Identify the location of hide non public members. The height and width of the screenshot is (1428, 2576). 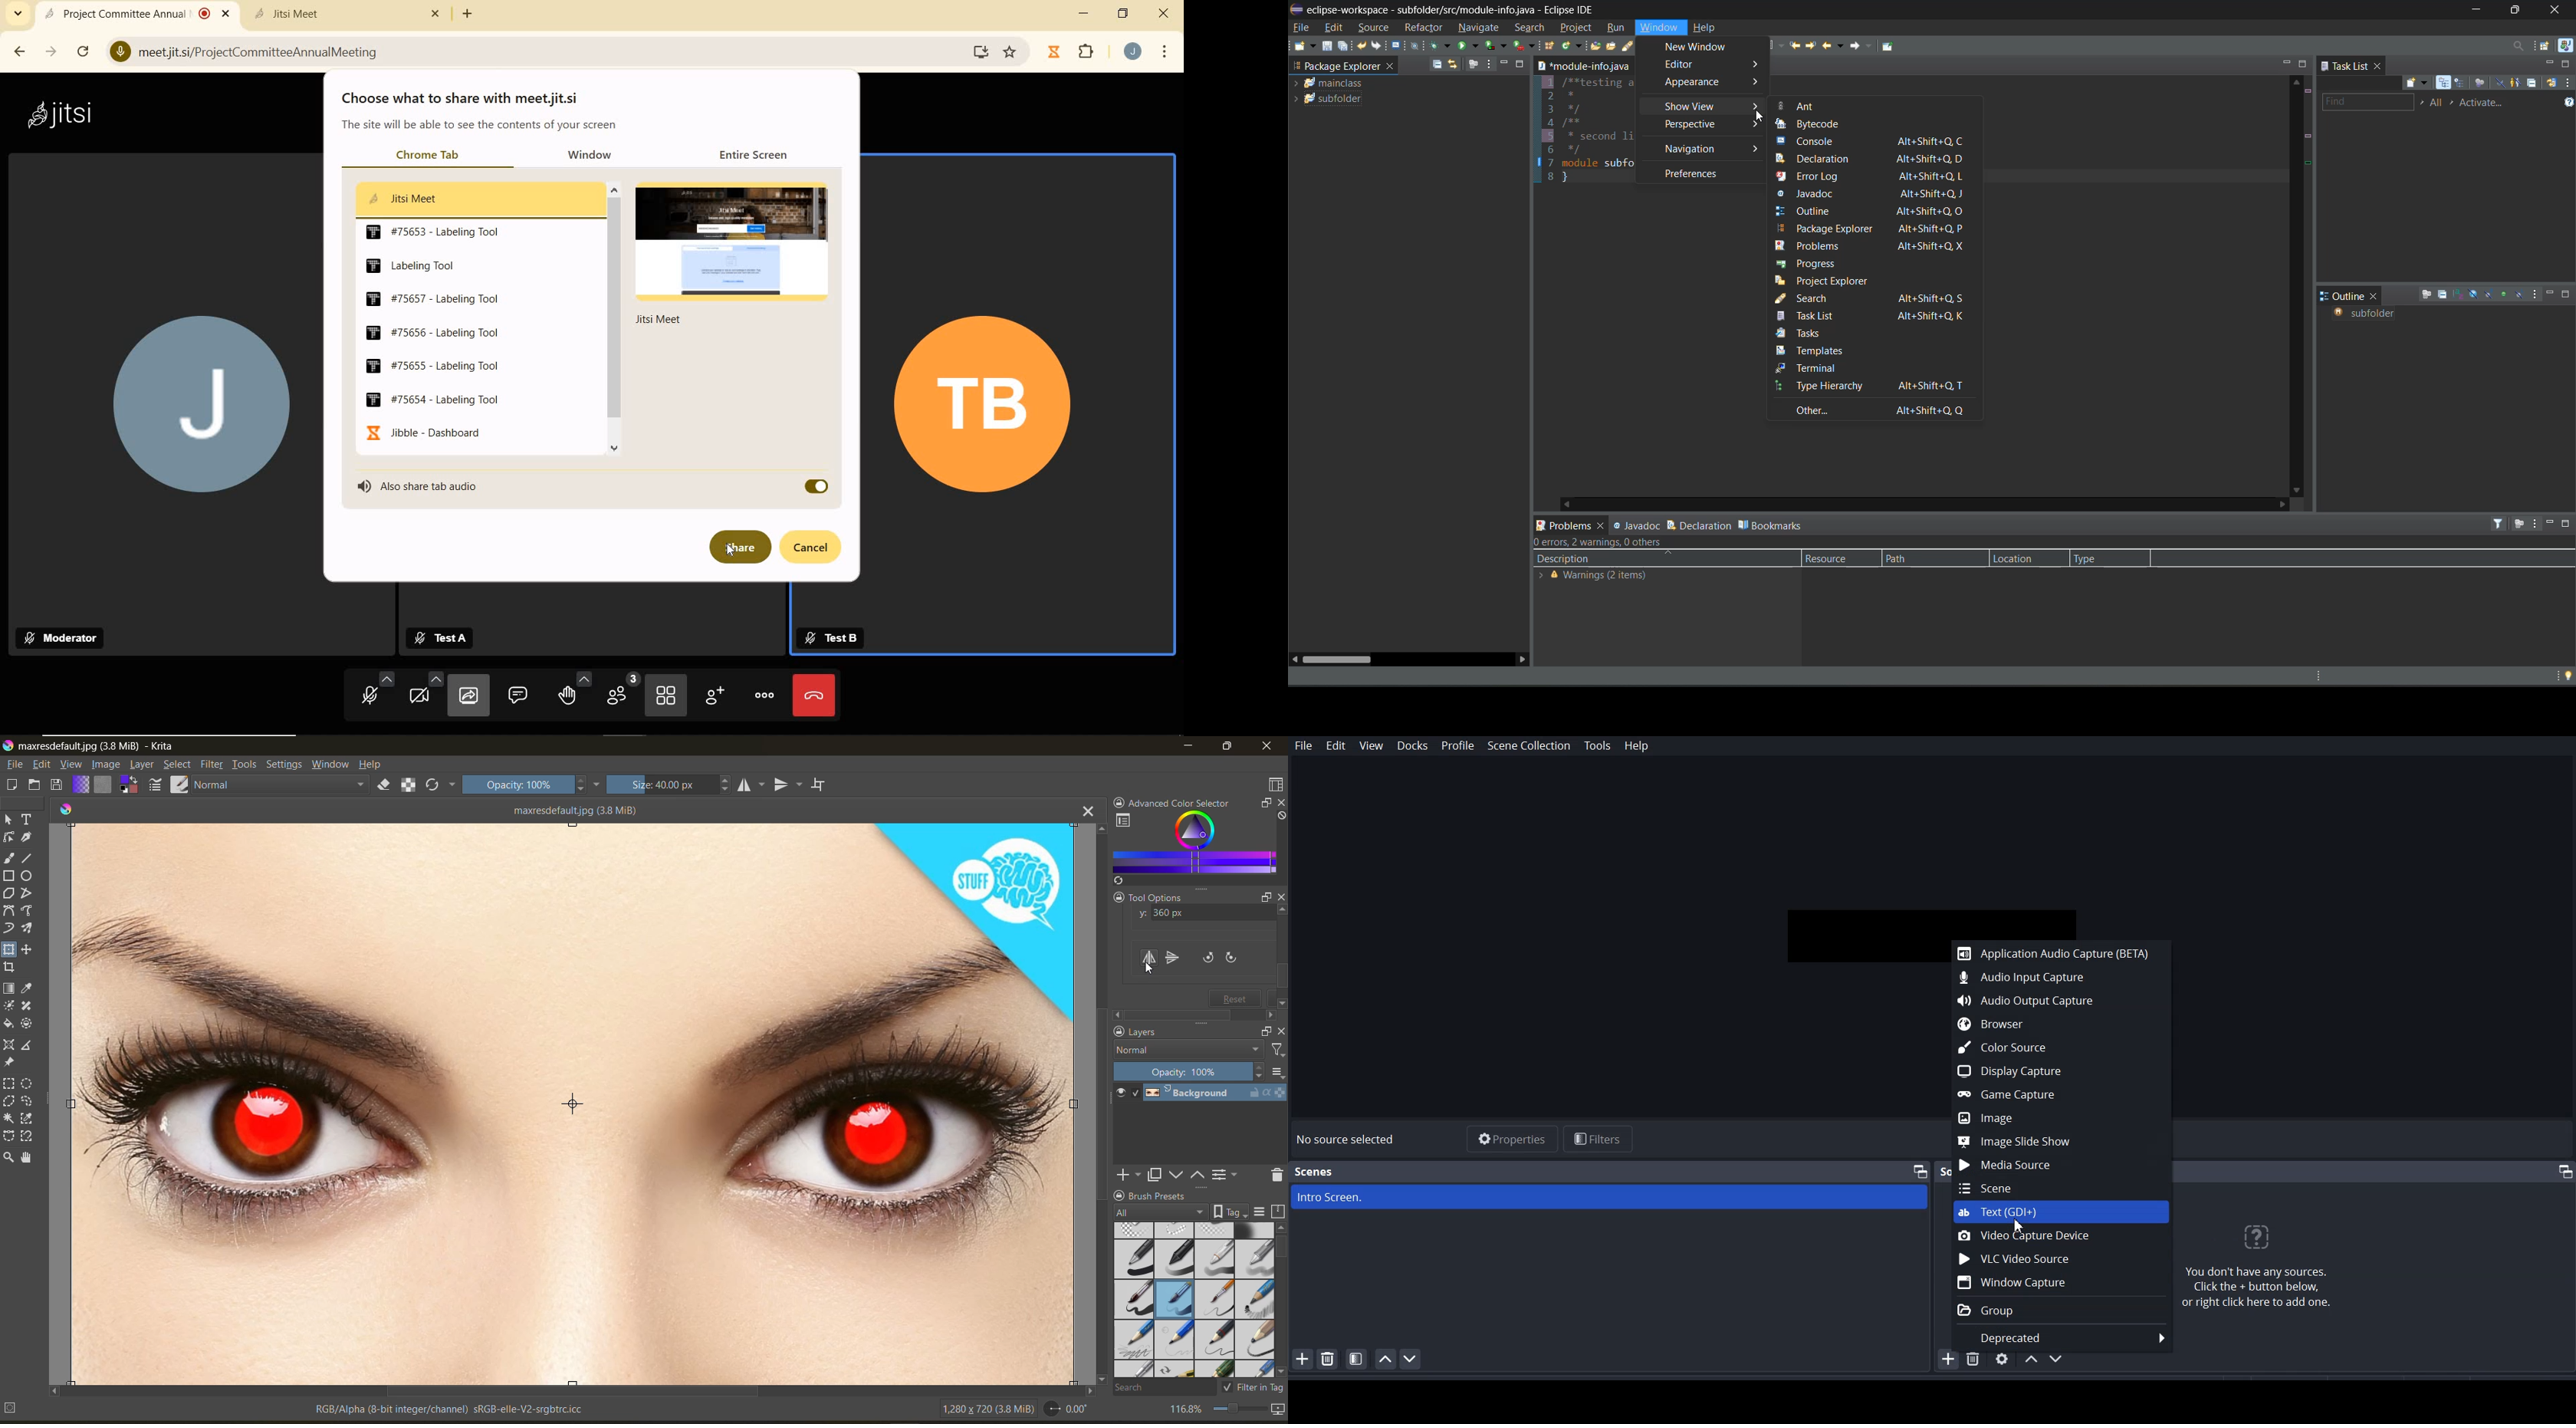
(2504, 293).